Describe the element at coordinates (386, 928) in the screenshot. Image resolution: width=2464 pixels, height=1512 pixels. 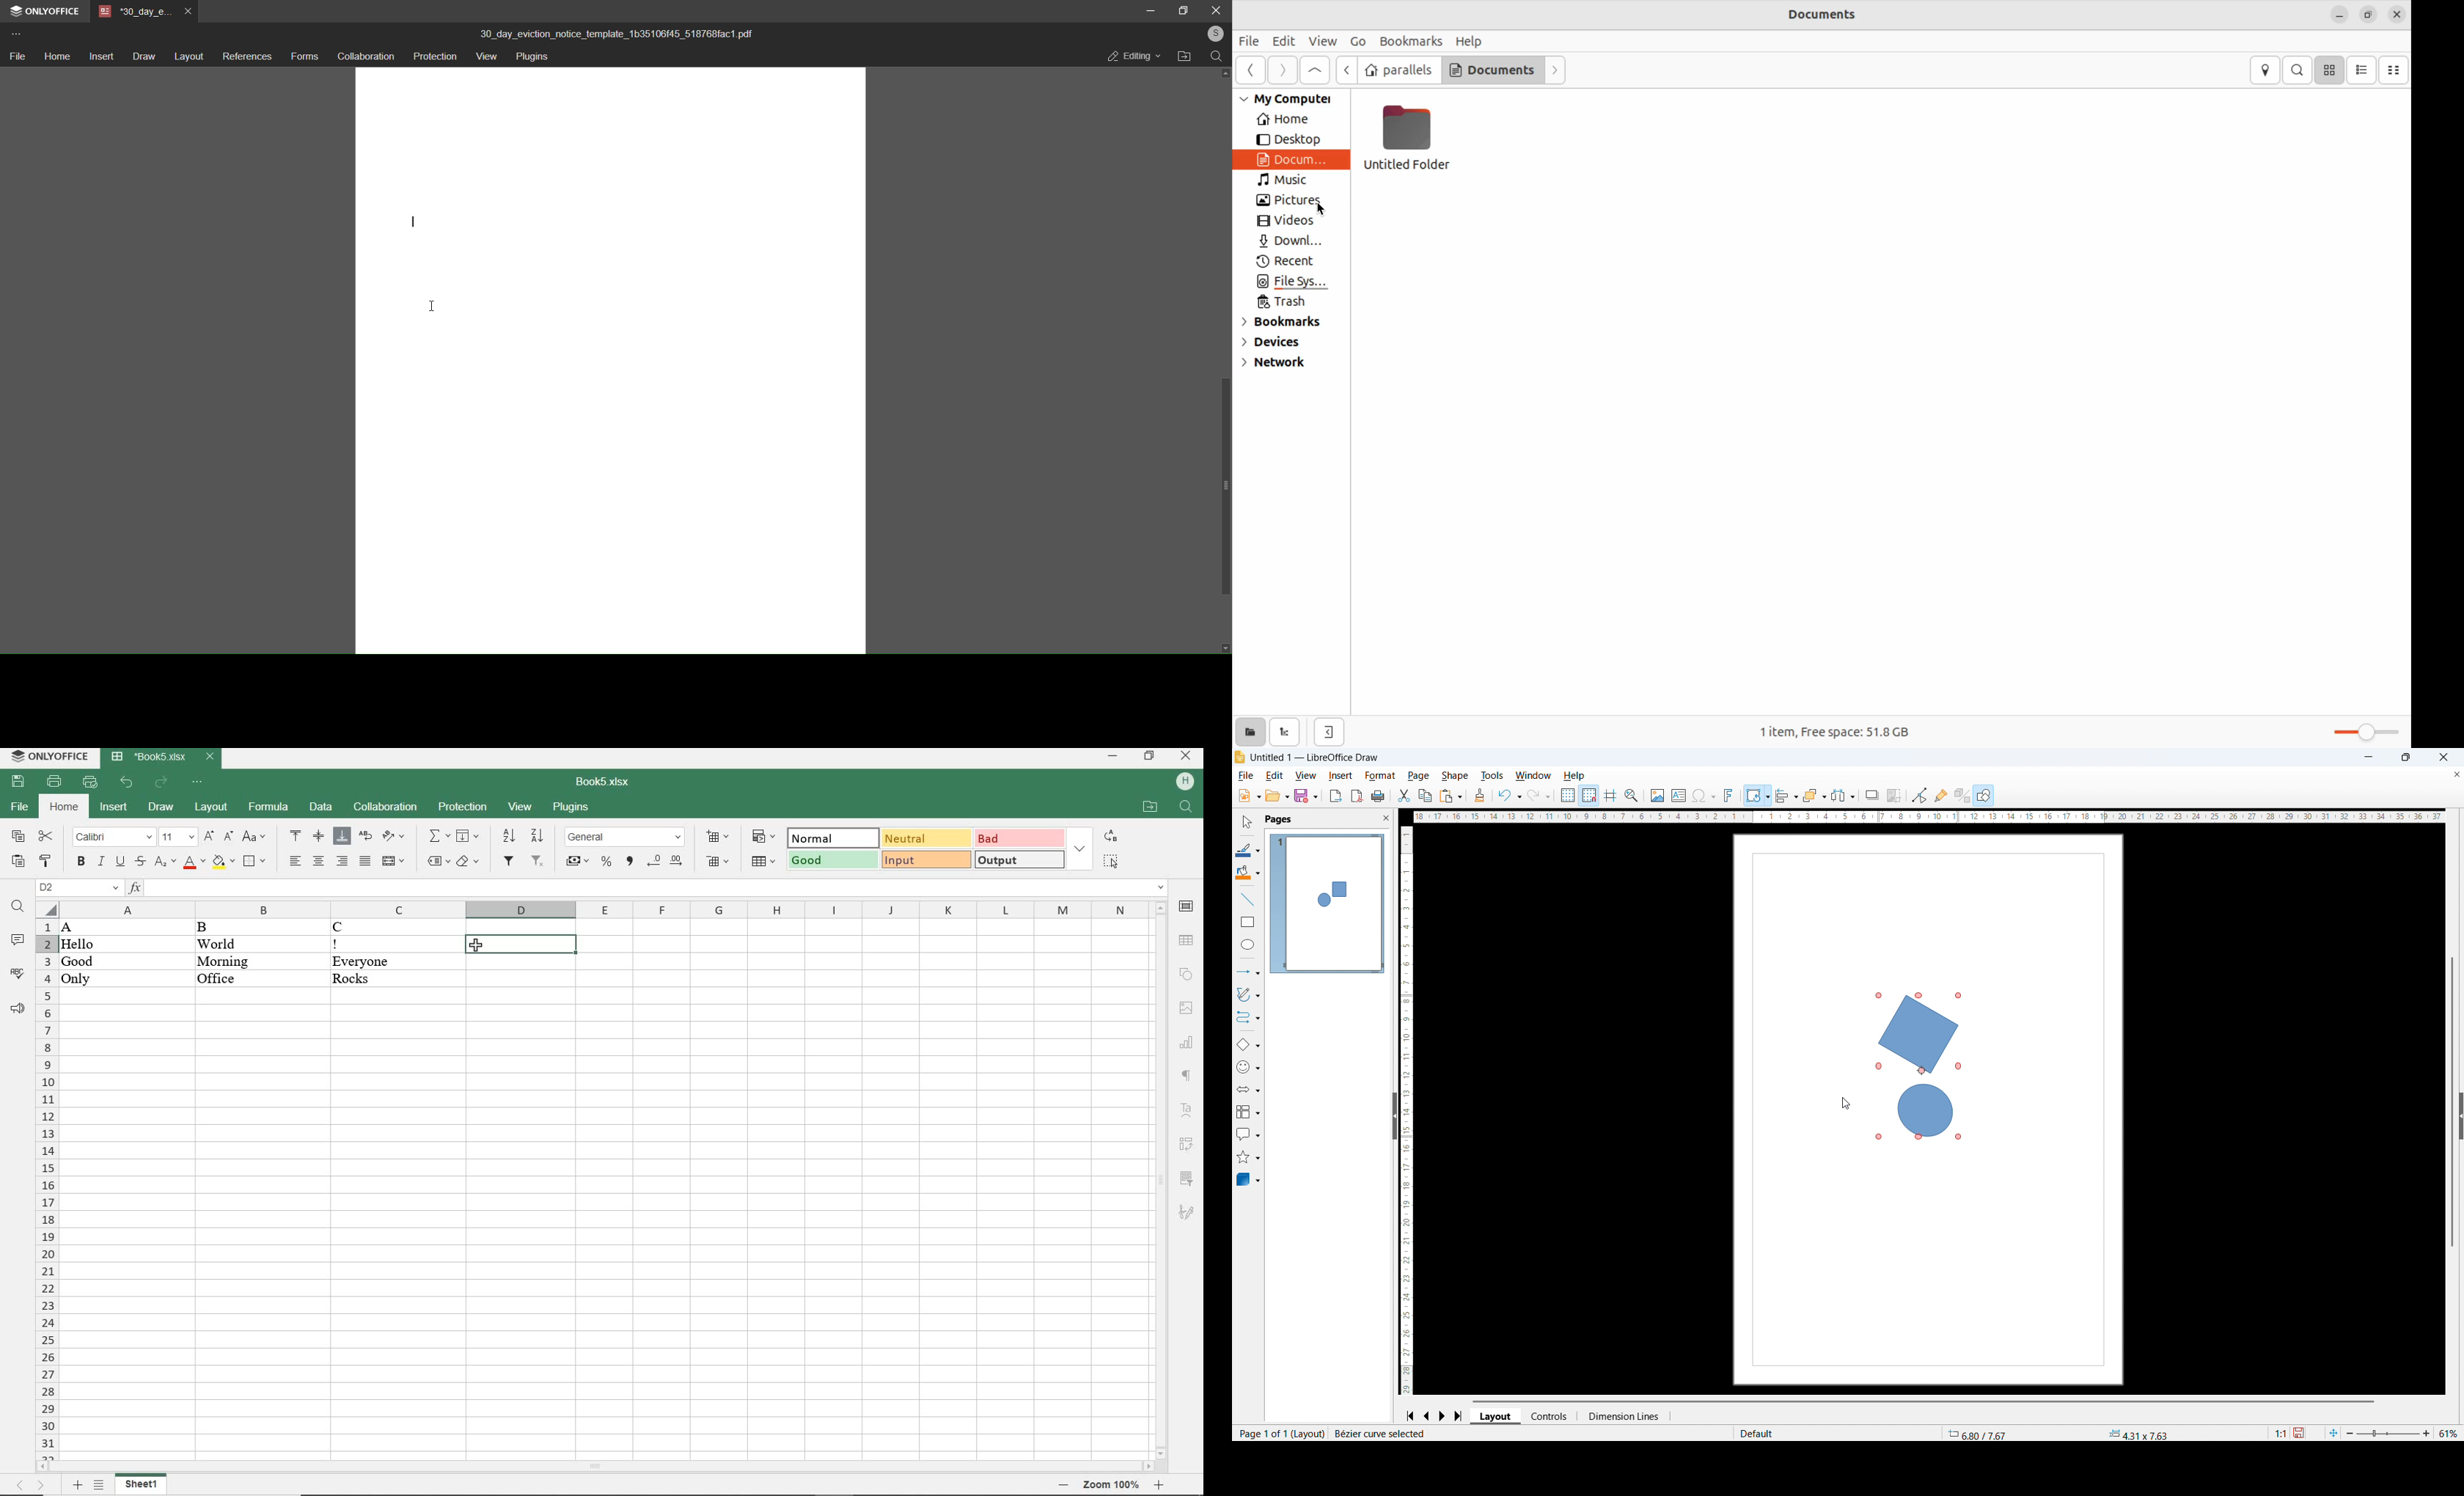
I see `C` at that location.